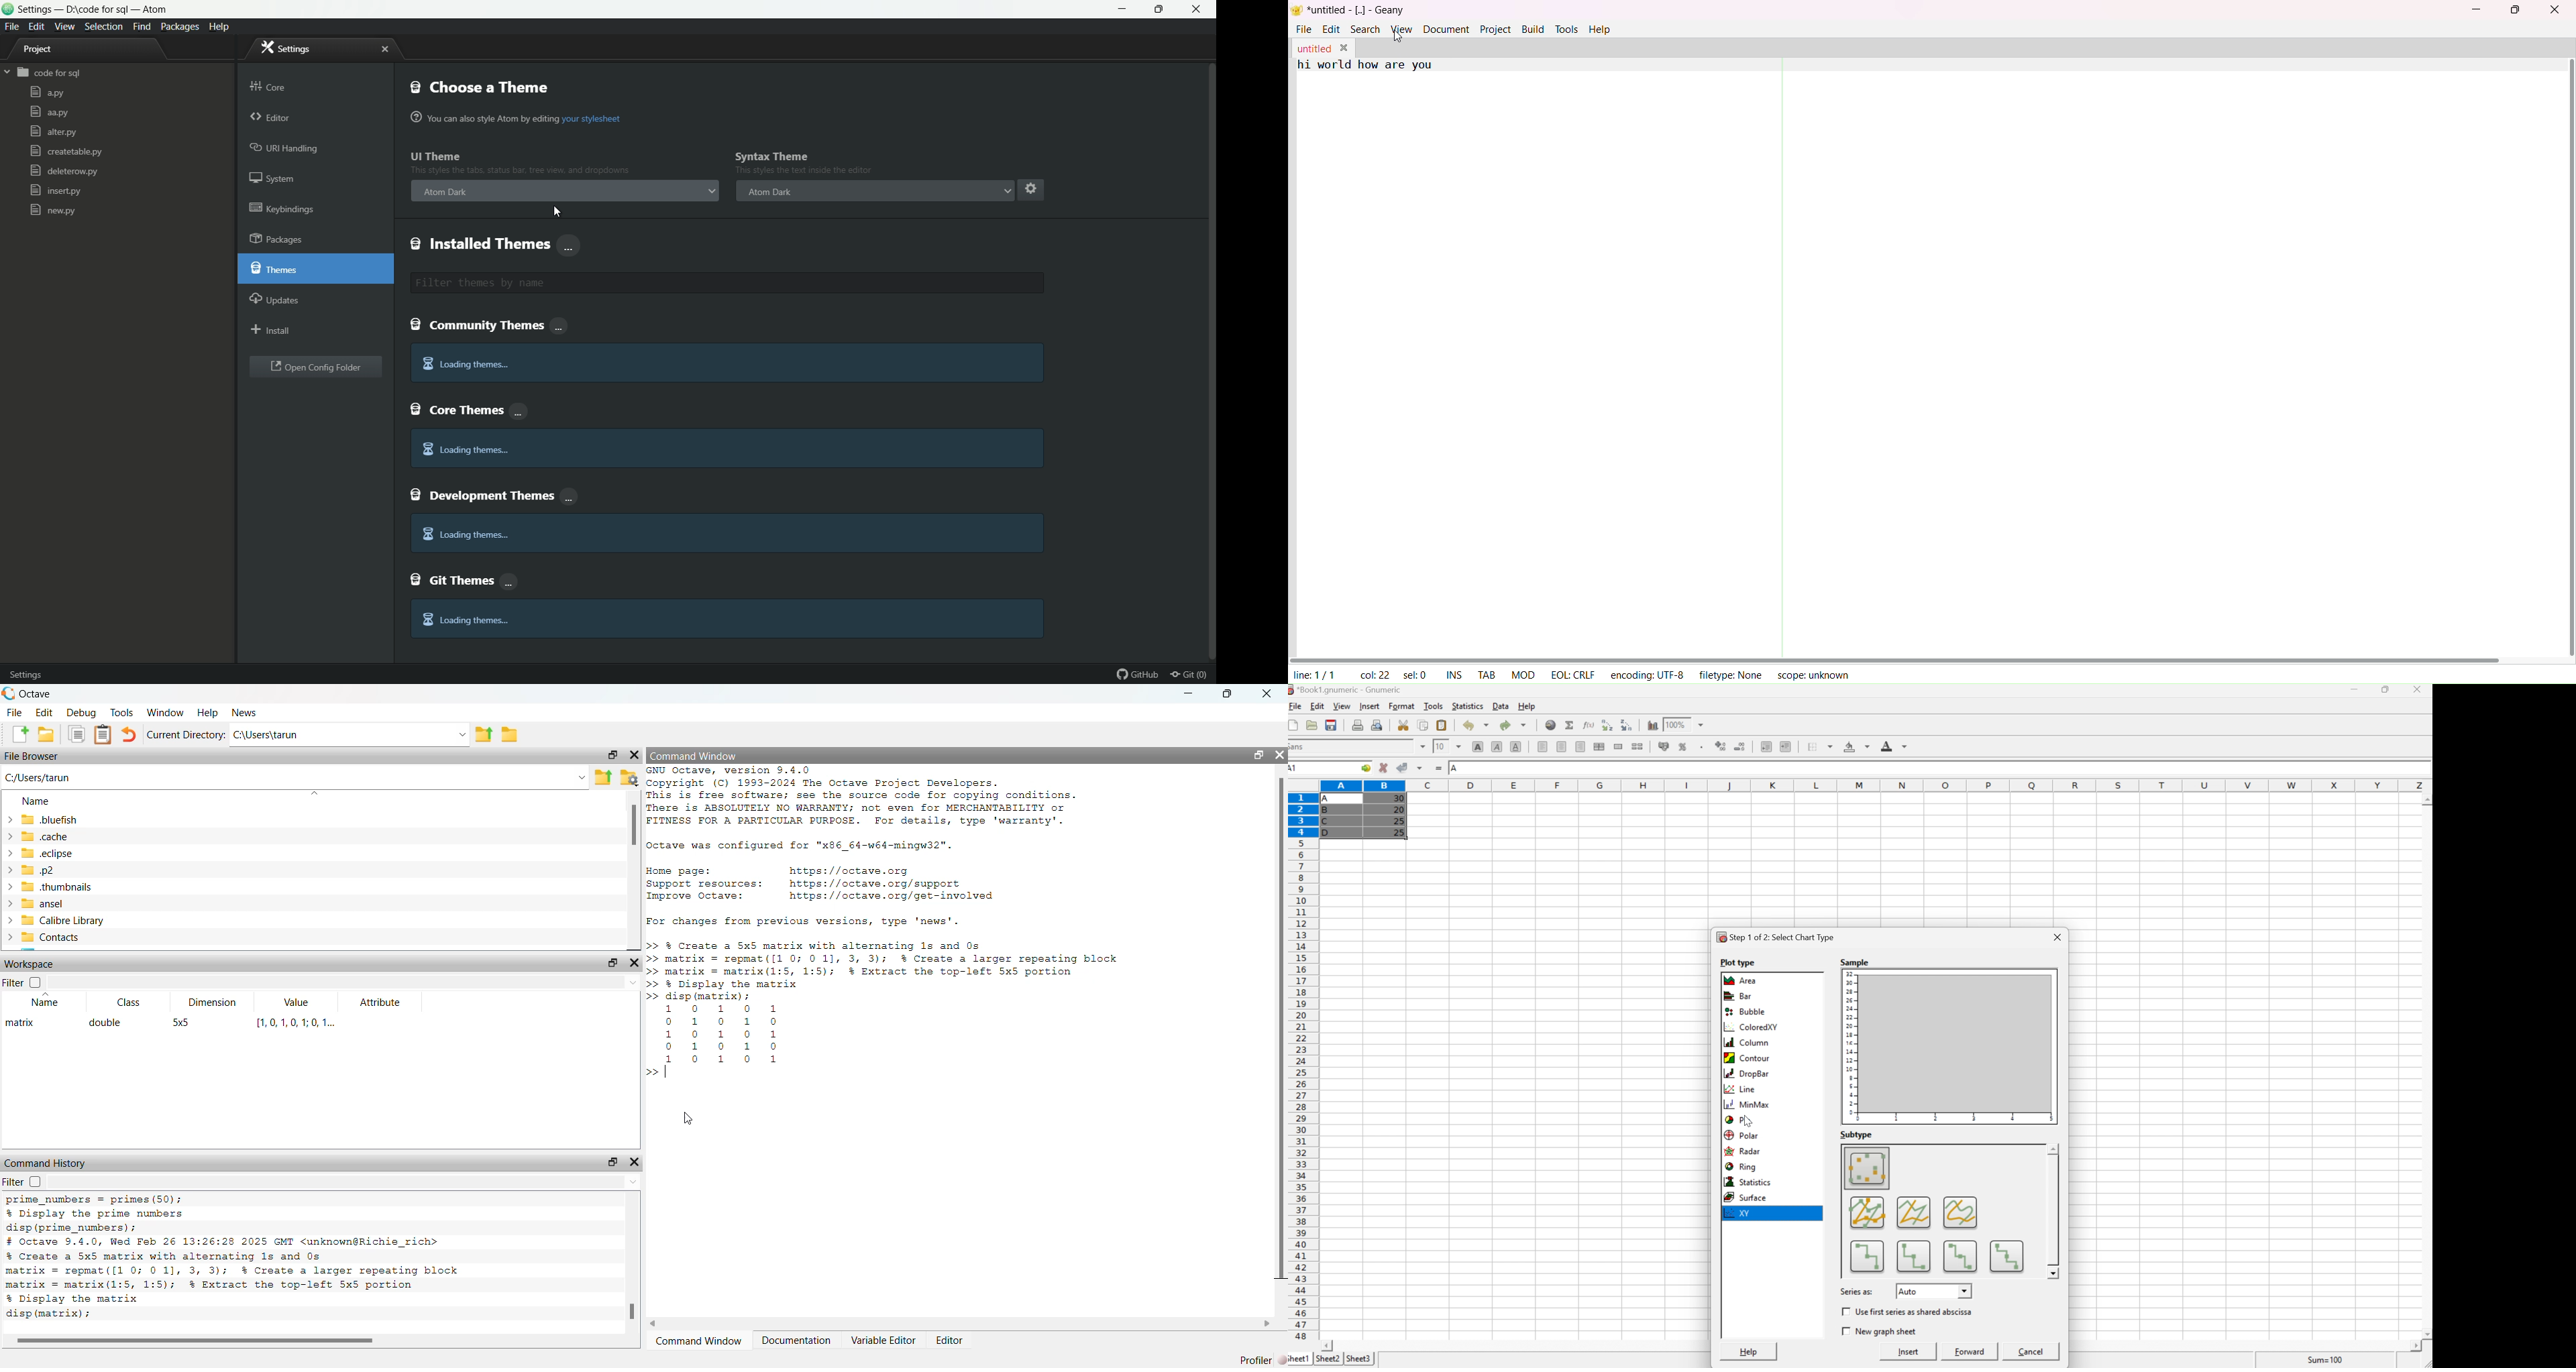 Image resolution: width=2576 pixels, height=1372 pixels. Describe the element at coordinates (510, 736) in the screenshot. I see `folder` at that location.